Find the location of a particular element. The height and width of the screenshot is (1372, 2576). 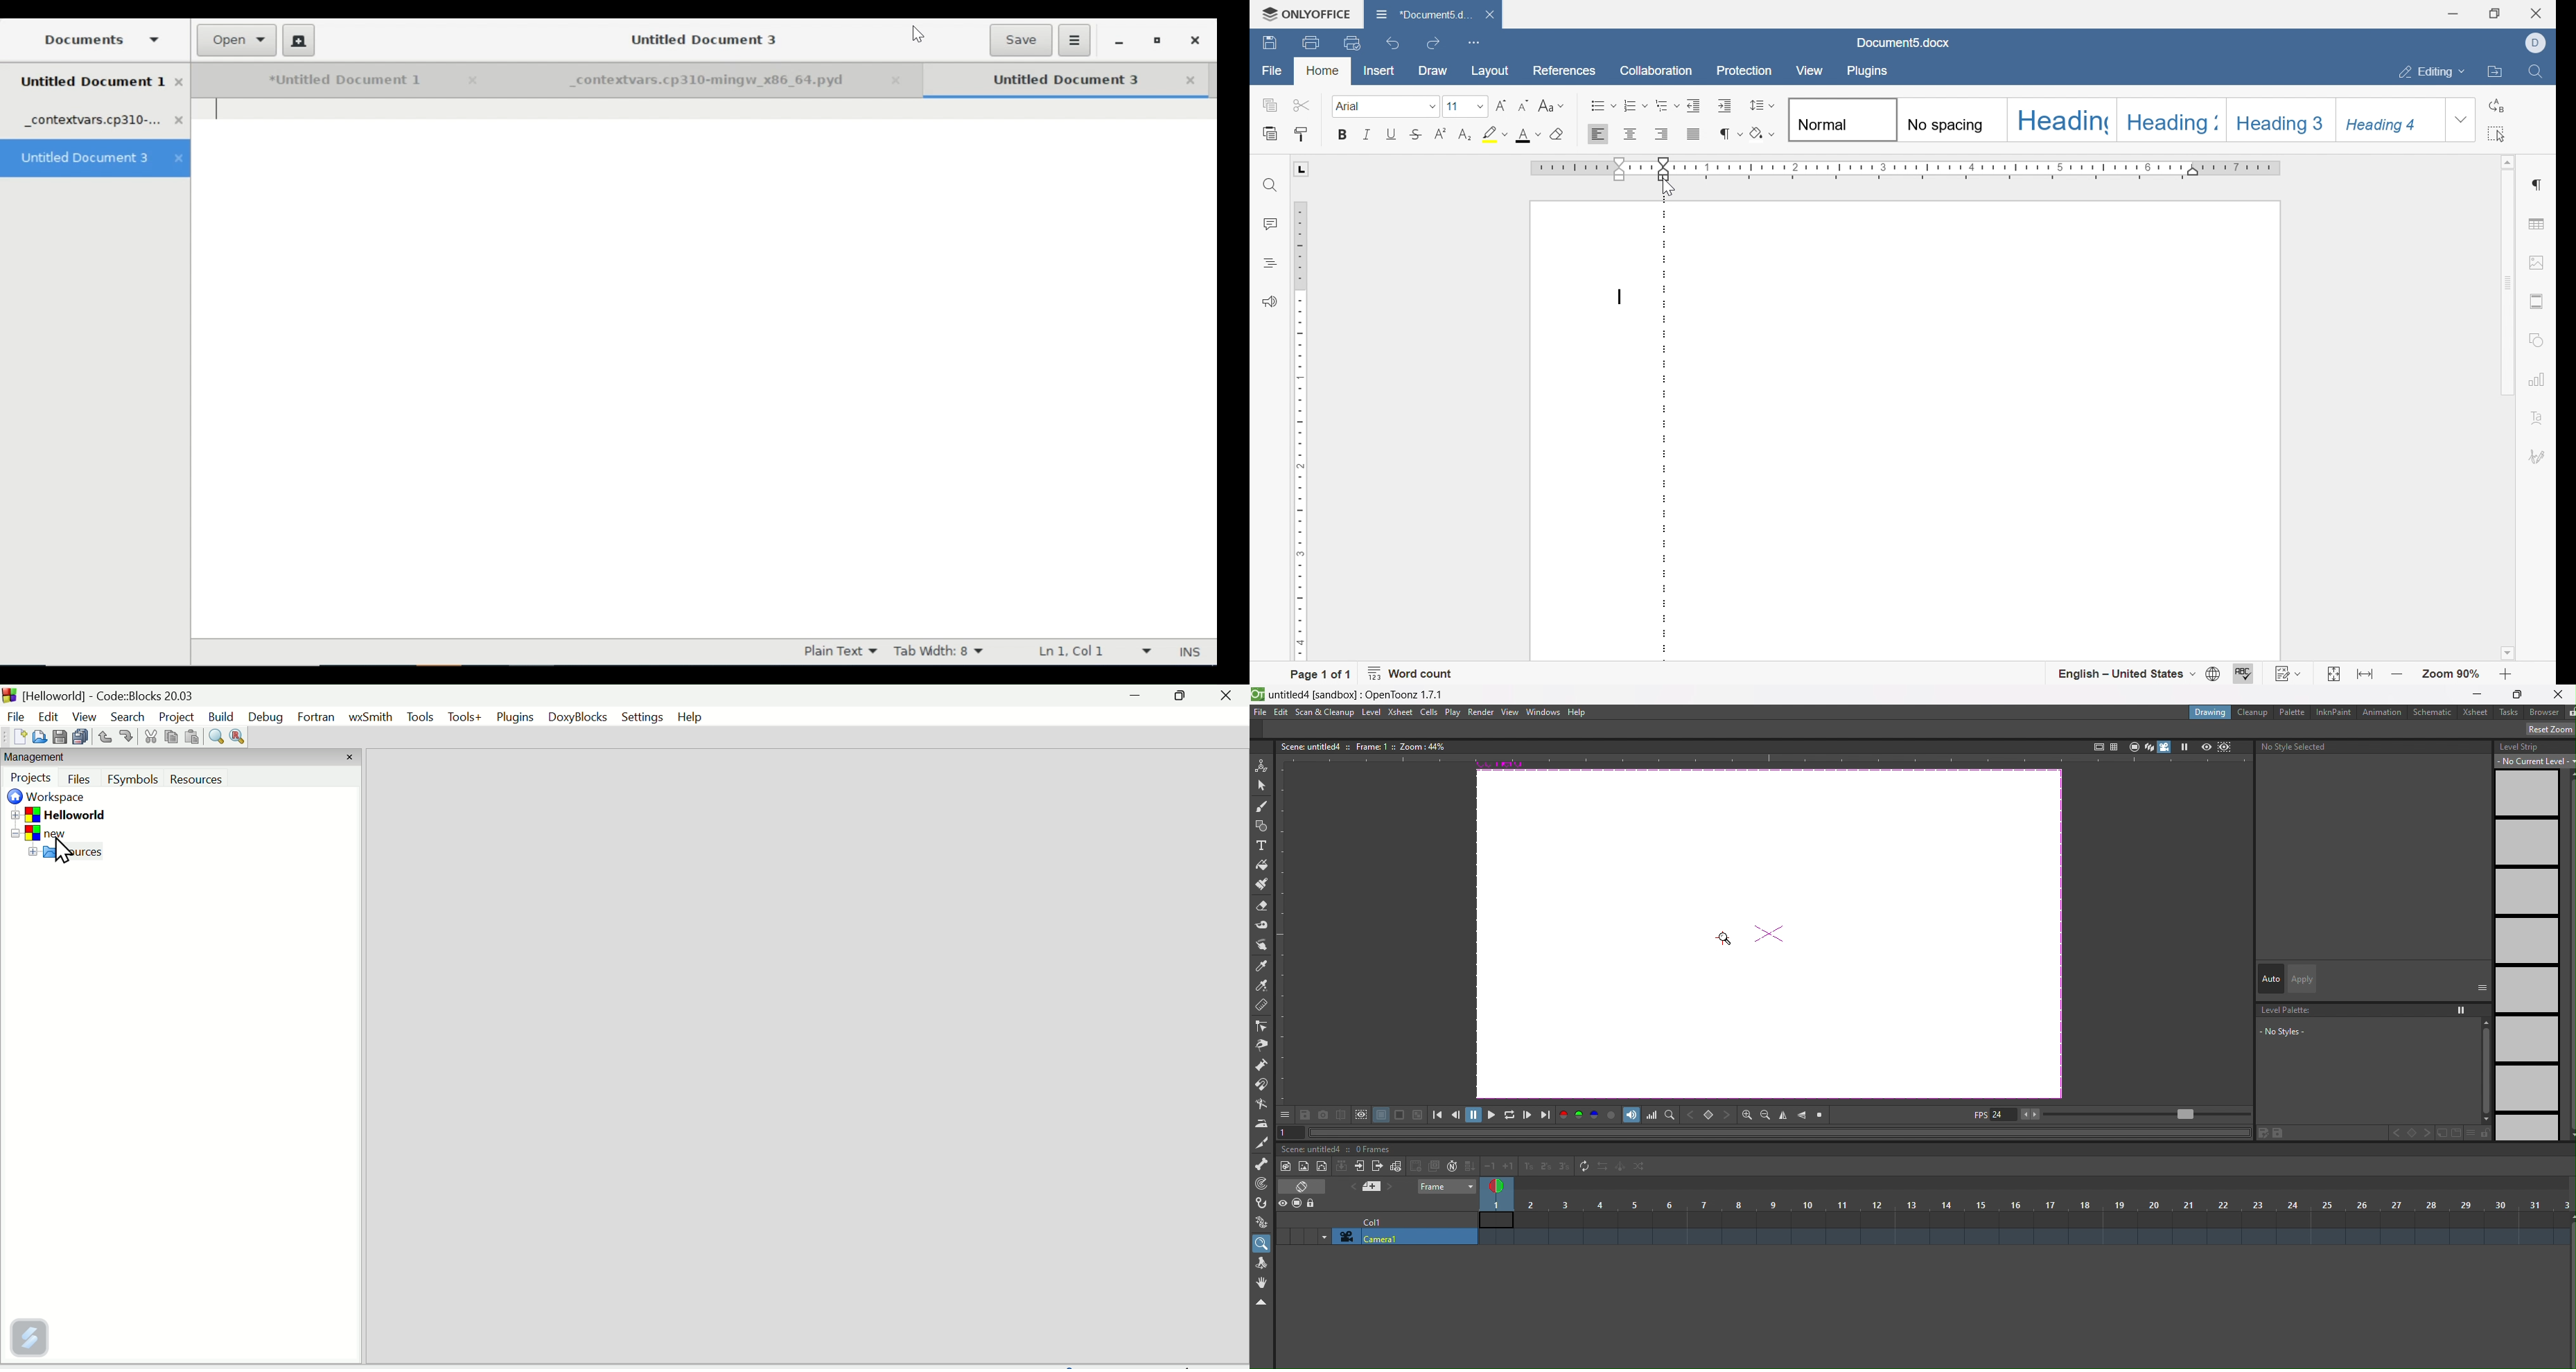

set text language is located at coordinates (2128, 672).